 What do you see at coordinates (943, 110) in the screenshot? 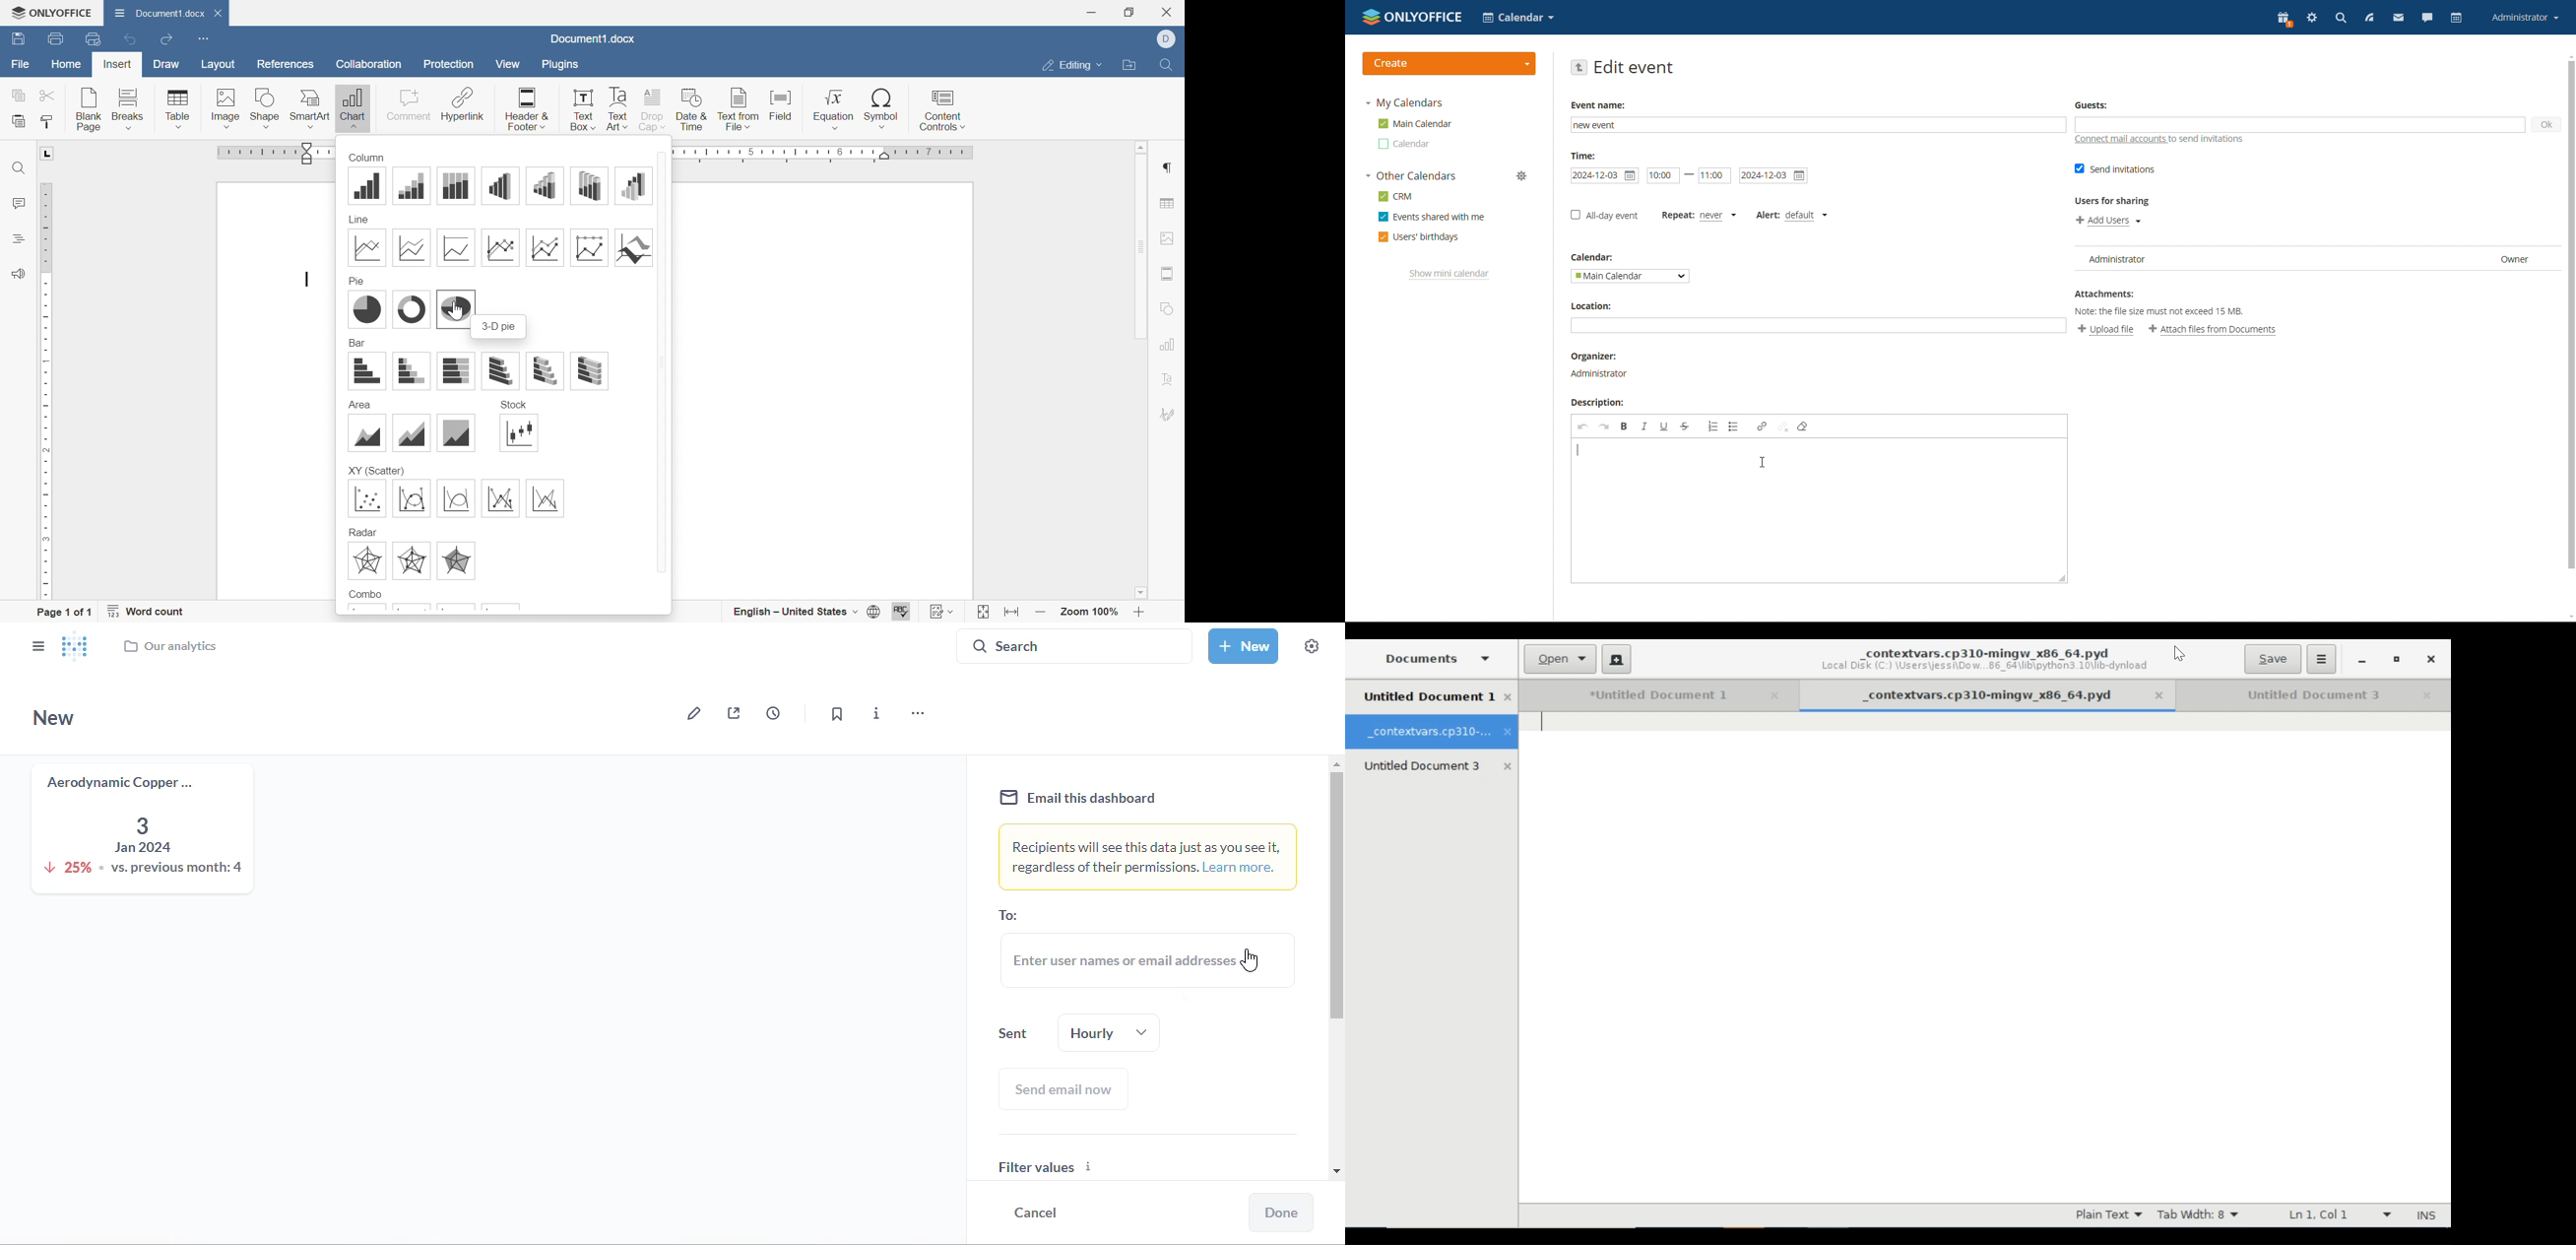
I see `Content Controls` at bounding box center [943, 110].